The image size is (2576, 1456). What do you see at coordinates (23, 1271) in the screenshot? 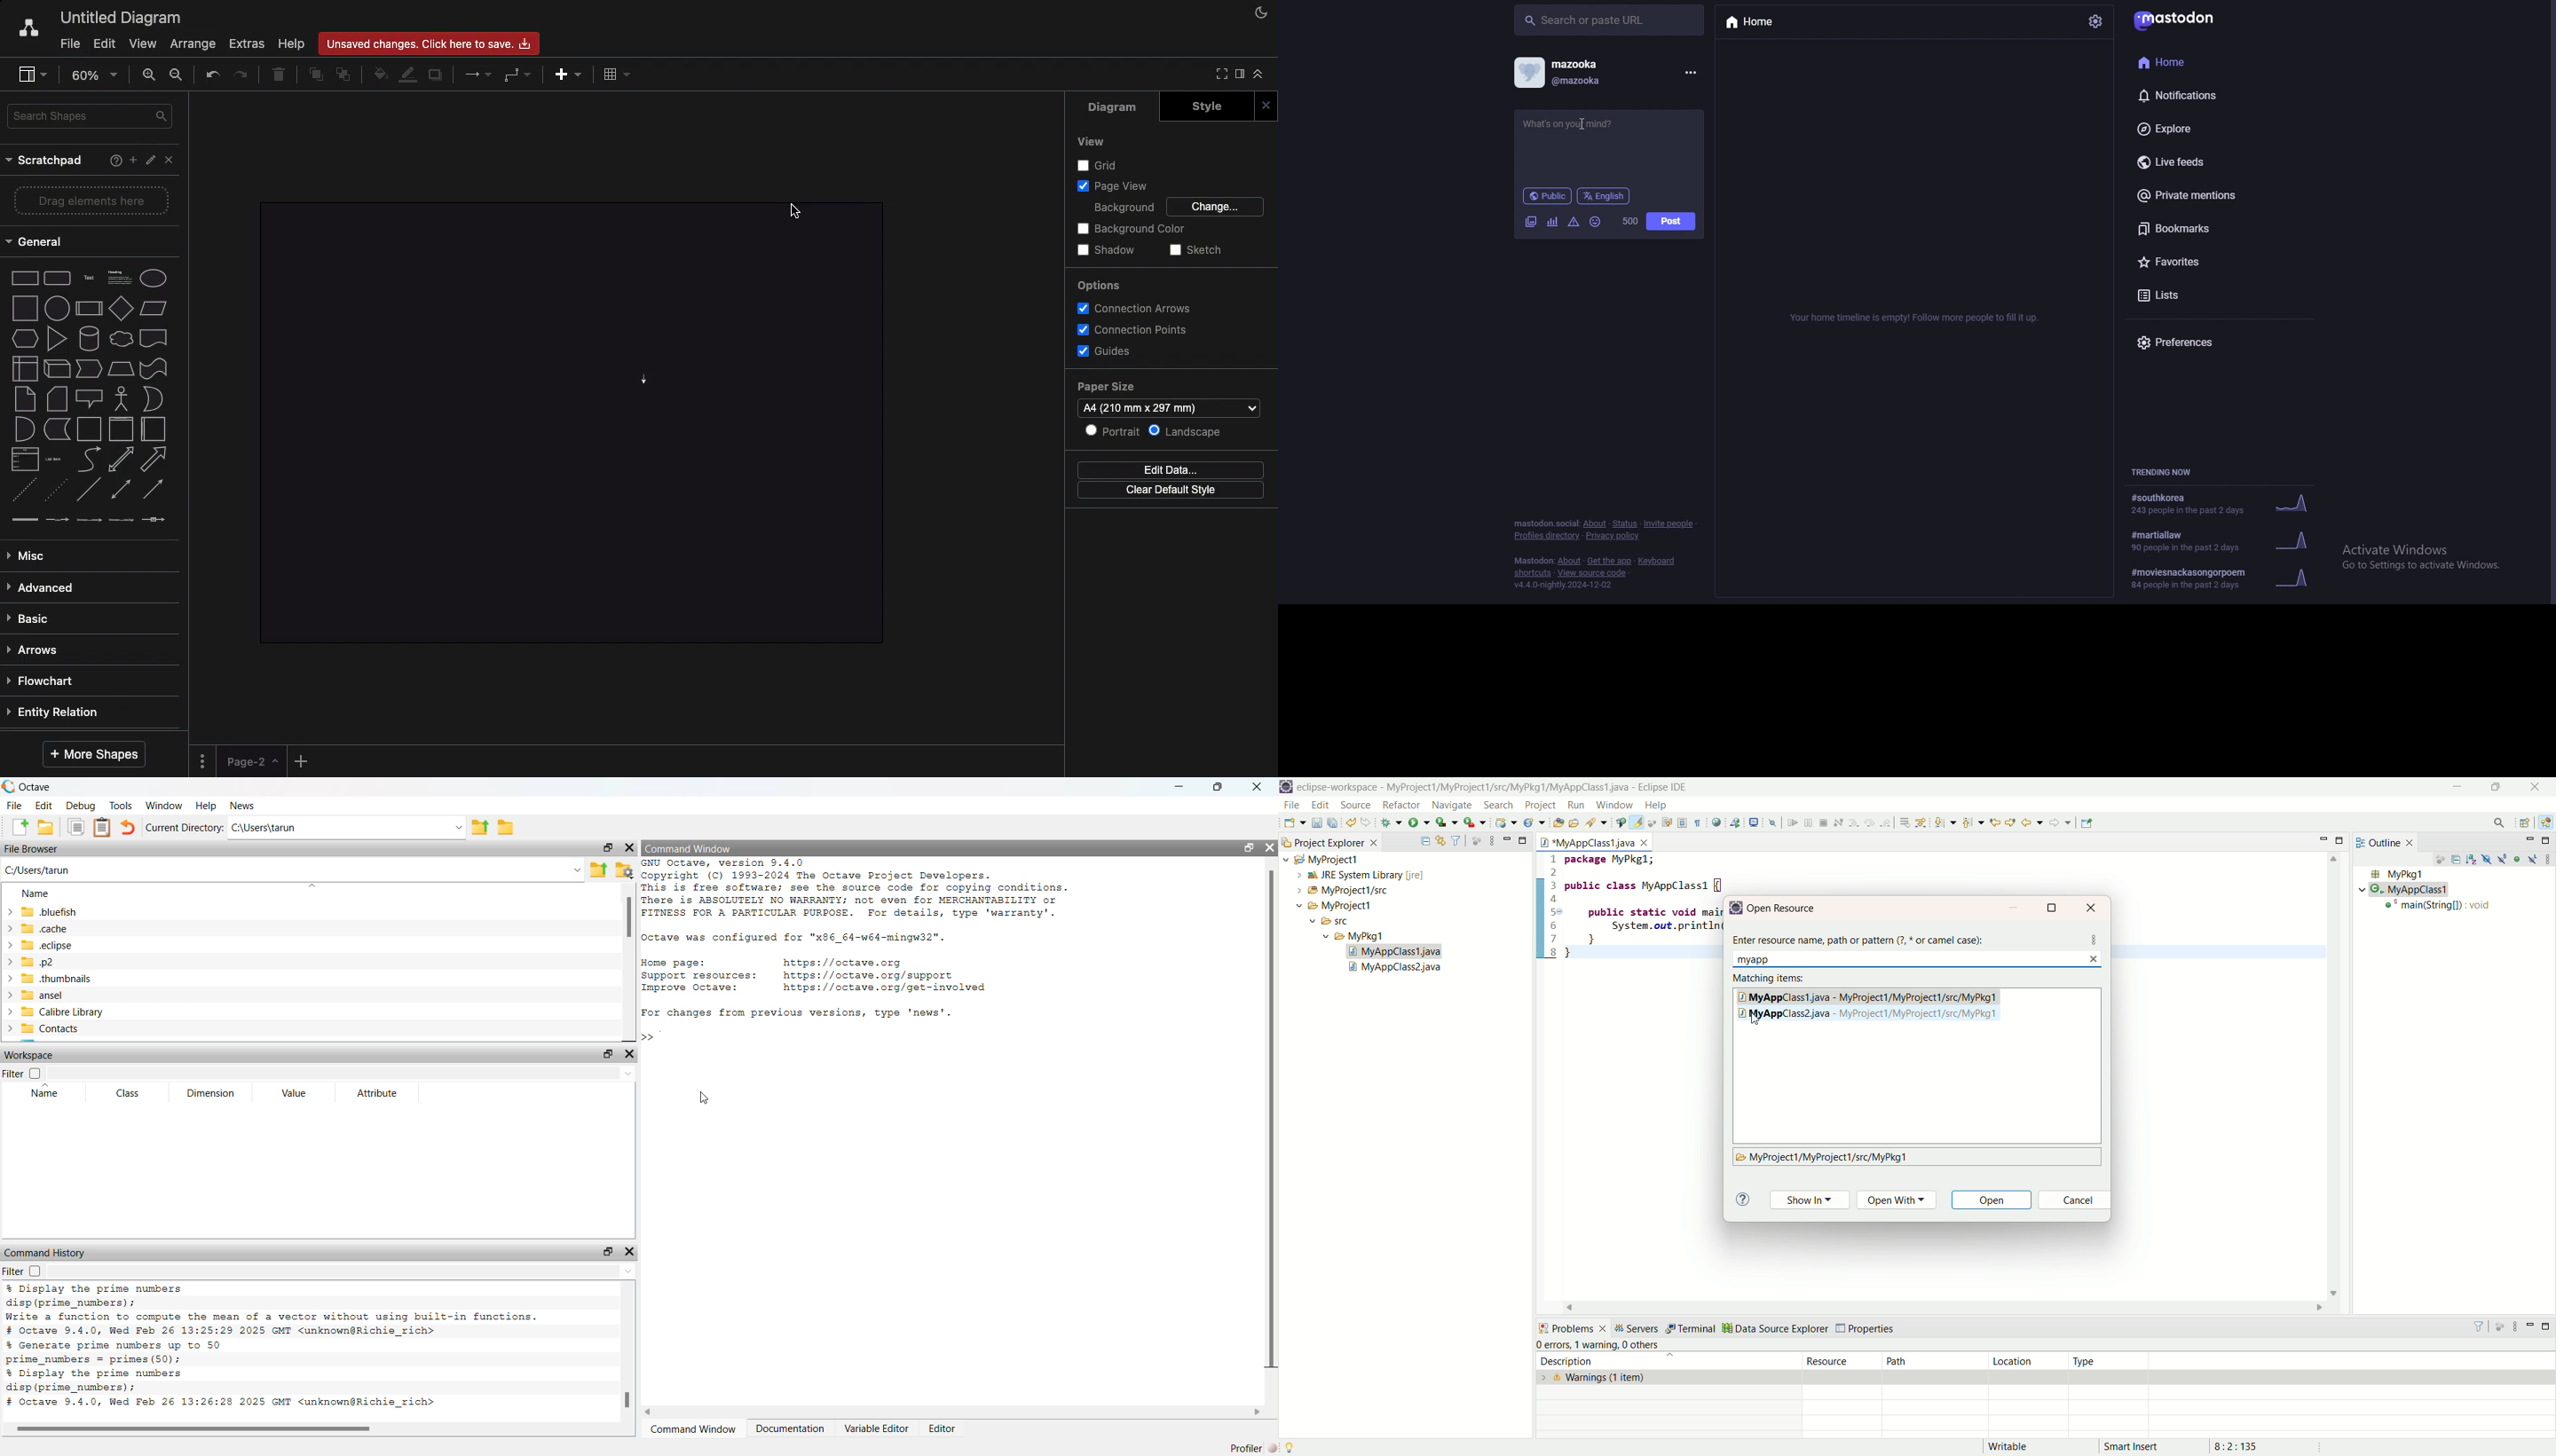
I see `Filter` at bounding box center [23, 1271].